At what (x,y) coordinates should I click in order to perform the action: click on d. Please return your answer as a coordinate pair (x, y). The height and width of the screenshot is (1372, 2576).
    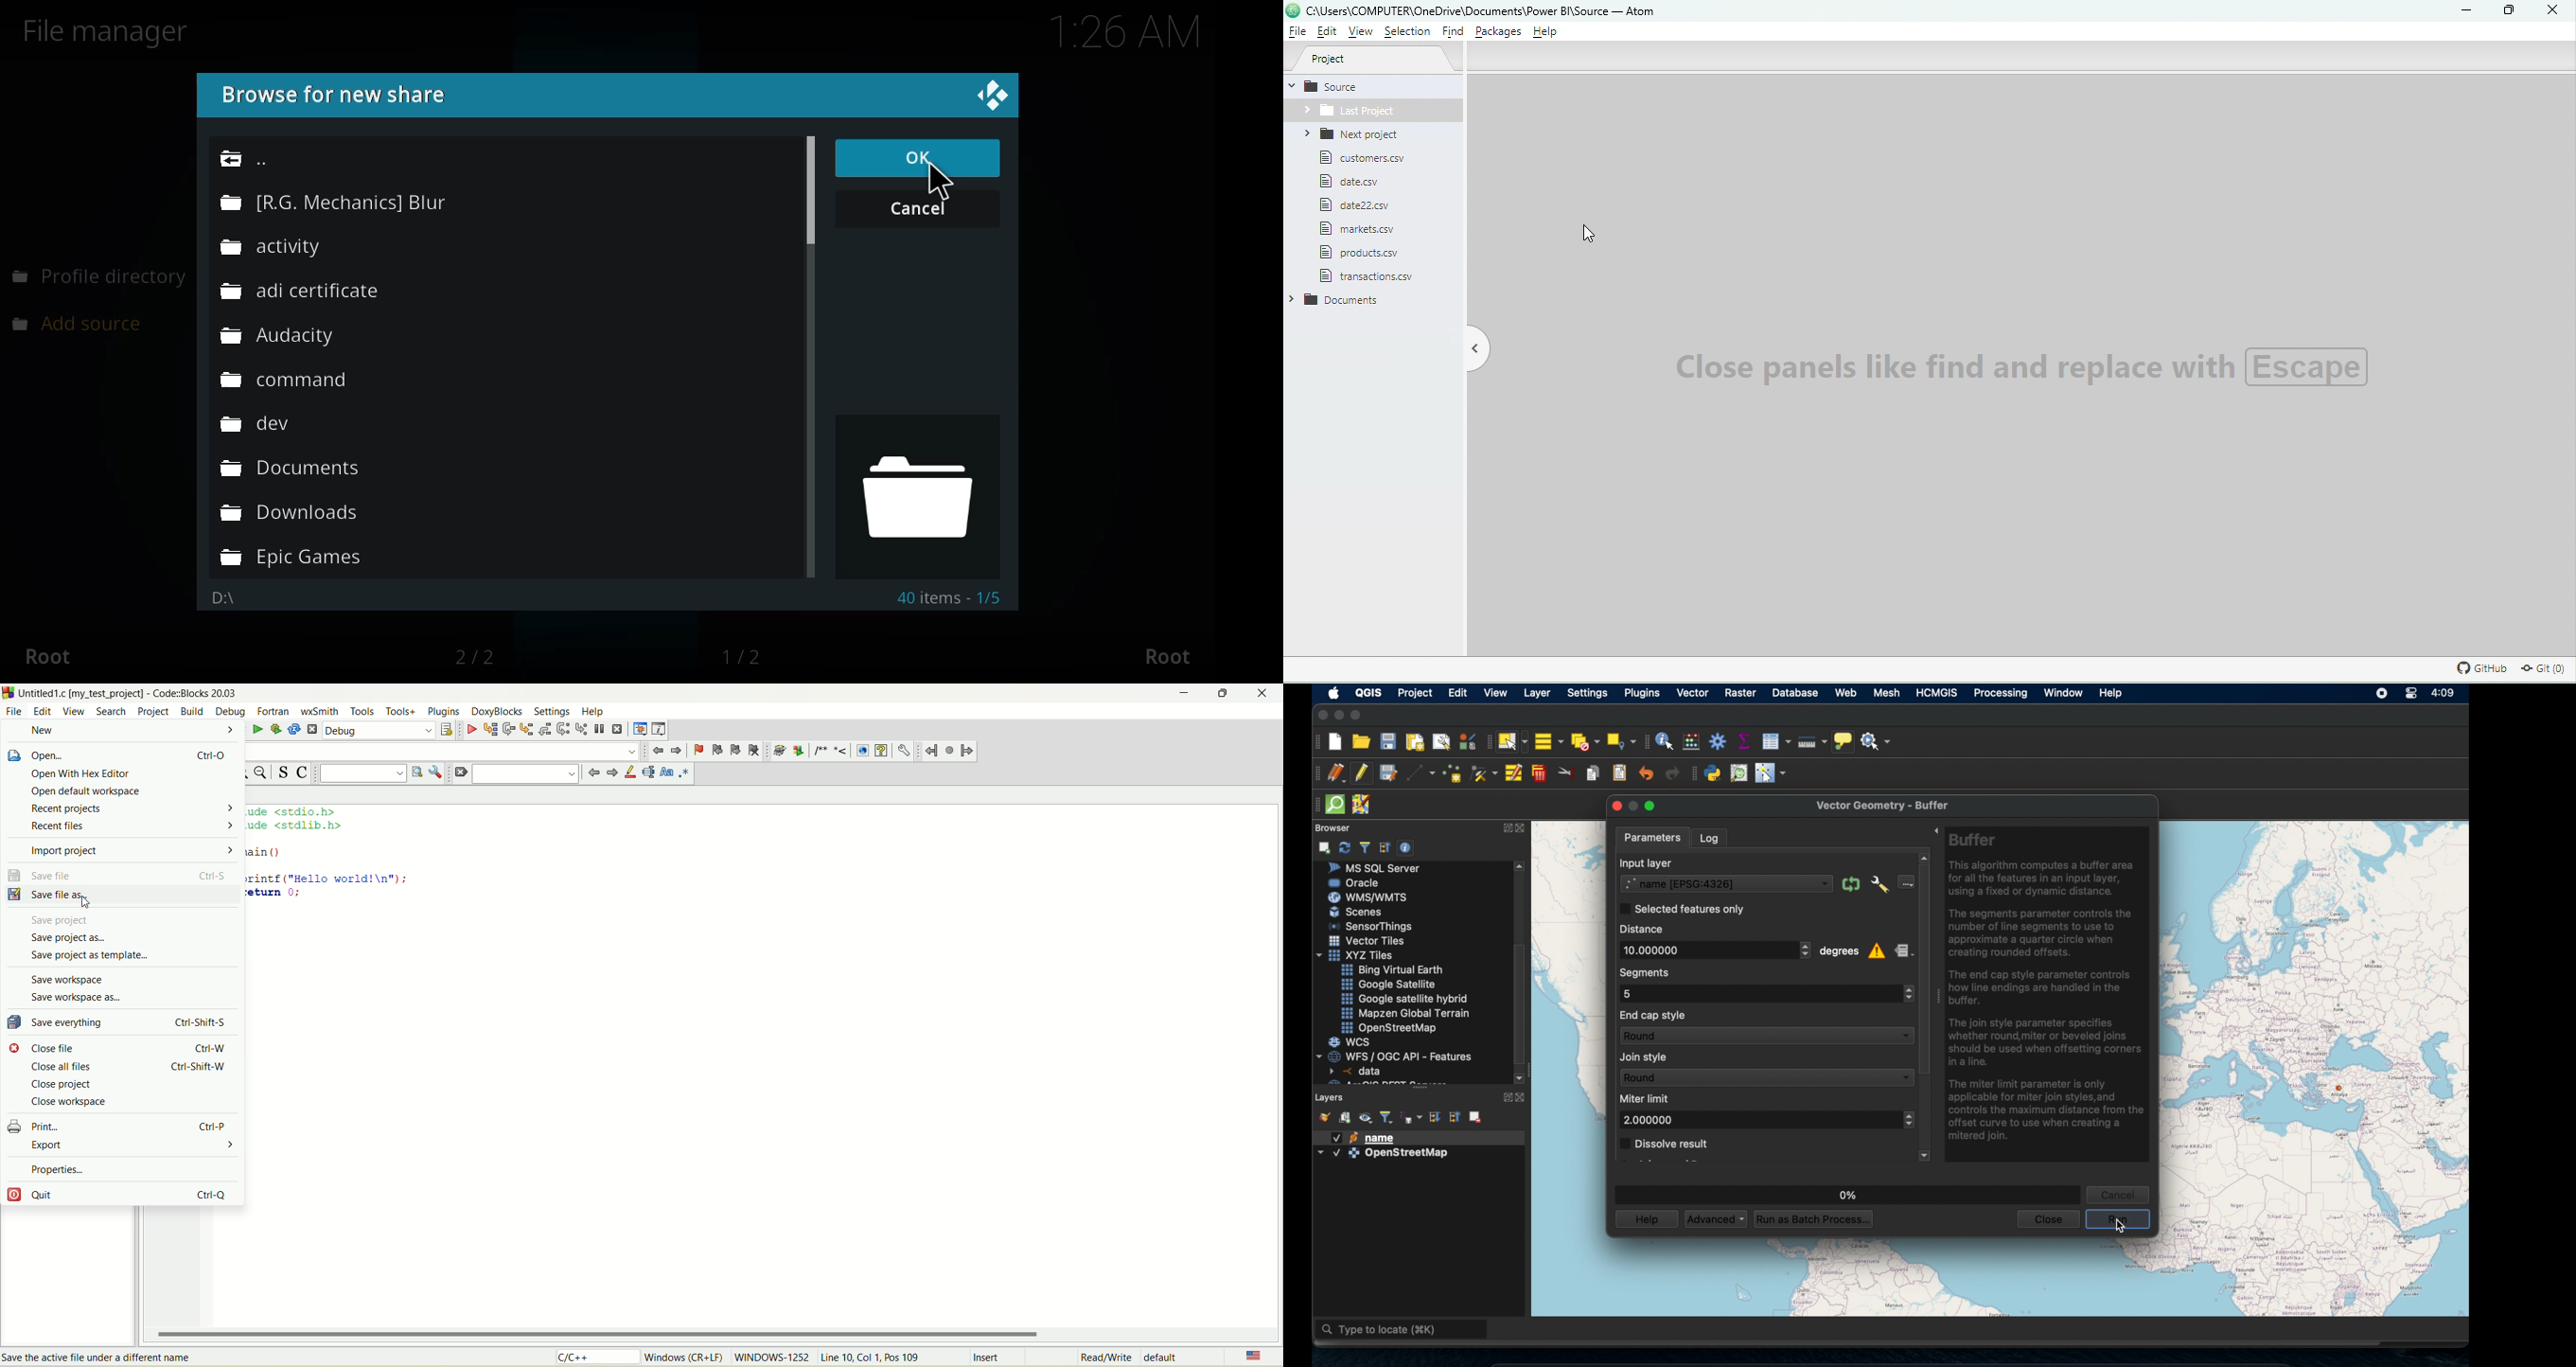
    Looking at the image, I should click on (222, 599).